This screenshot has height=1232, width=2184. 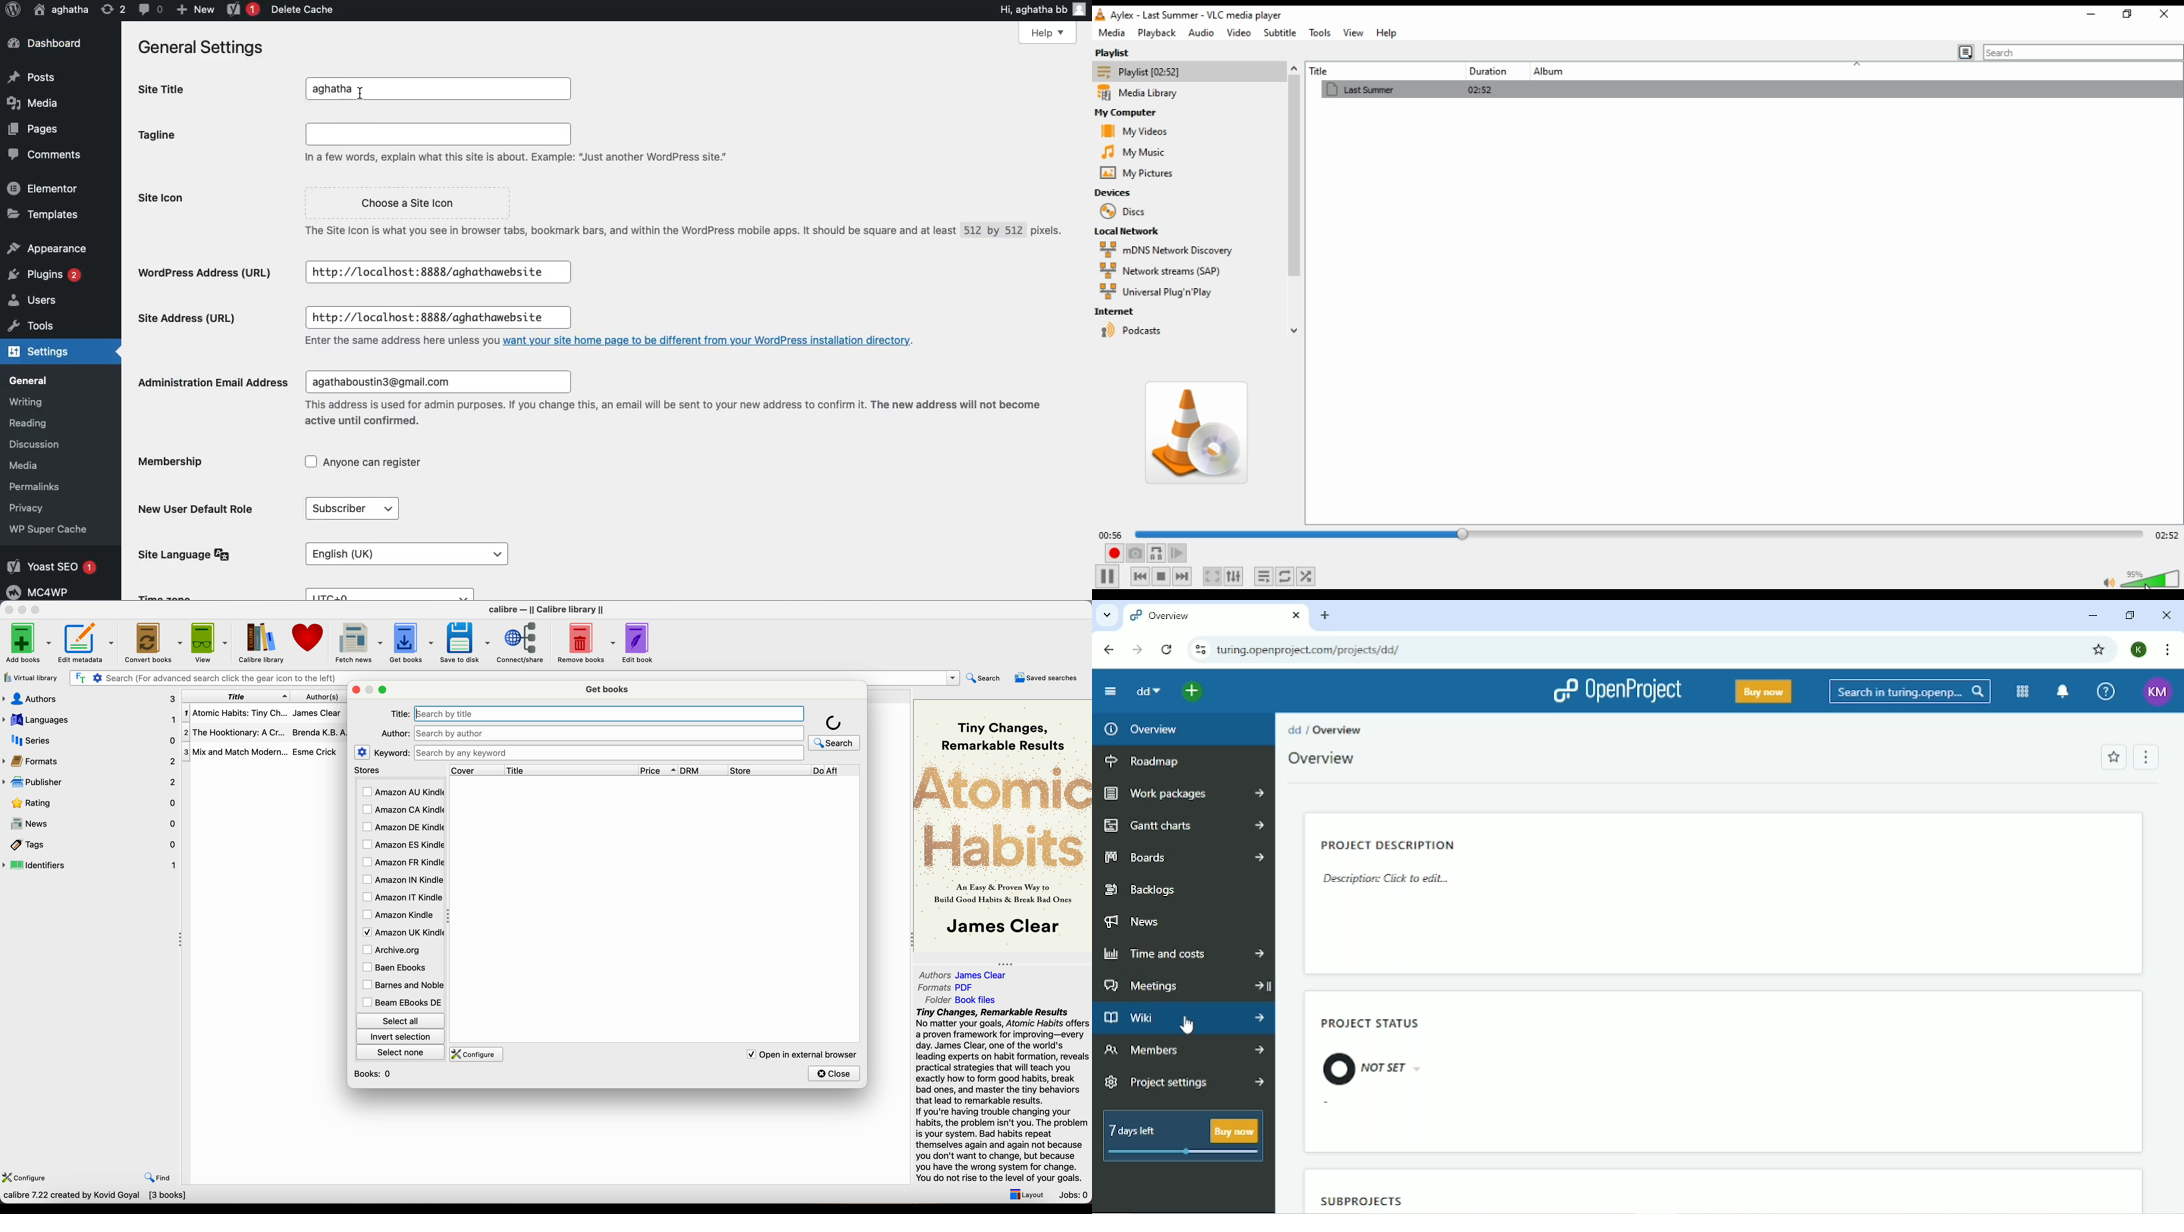 I want to click on Subproject, so click(x=1363, y=1198).